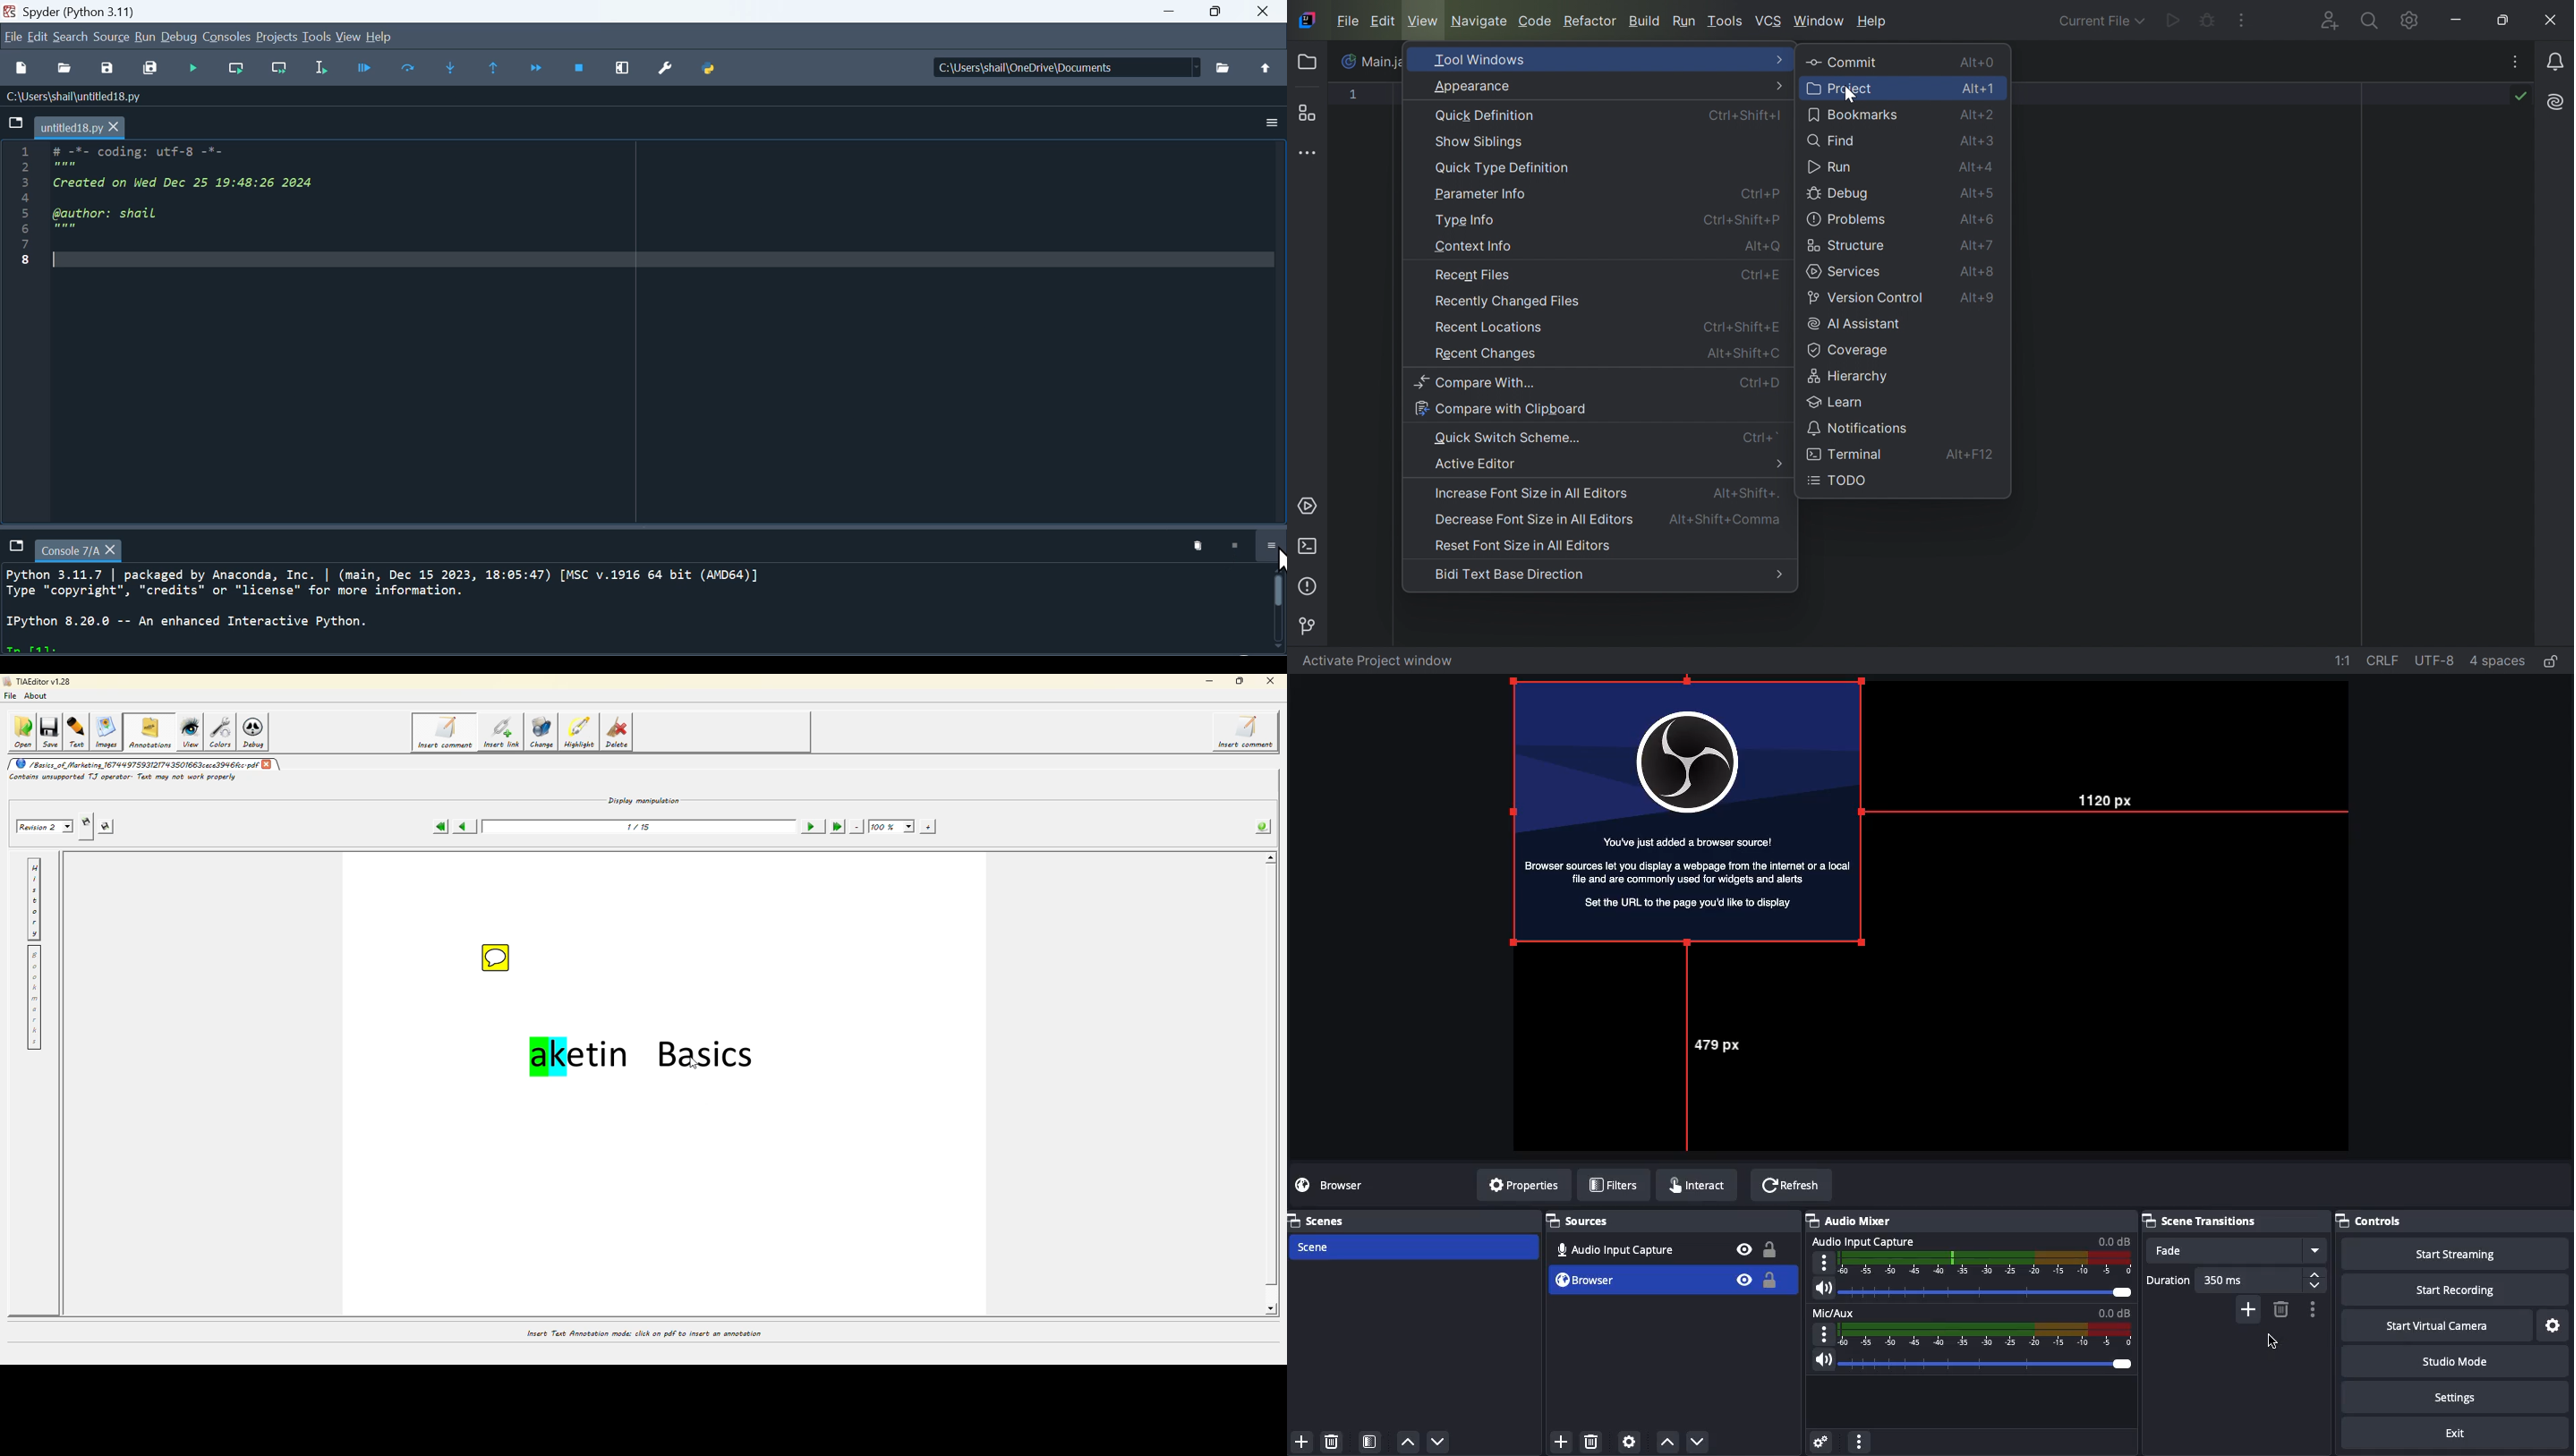  What do you see at coordinates (1688, 812) in the screenshot?
I see `Screen` at bounding box center [1688, 812].